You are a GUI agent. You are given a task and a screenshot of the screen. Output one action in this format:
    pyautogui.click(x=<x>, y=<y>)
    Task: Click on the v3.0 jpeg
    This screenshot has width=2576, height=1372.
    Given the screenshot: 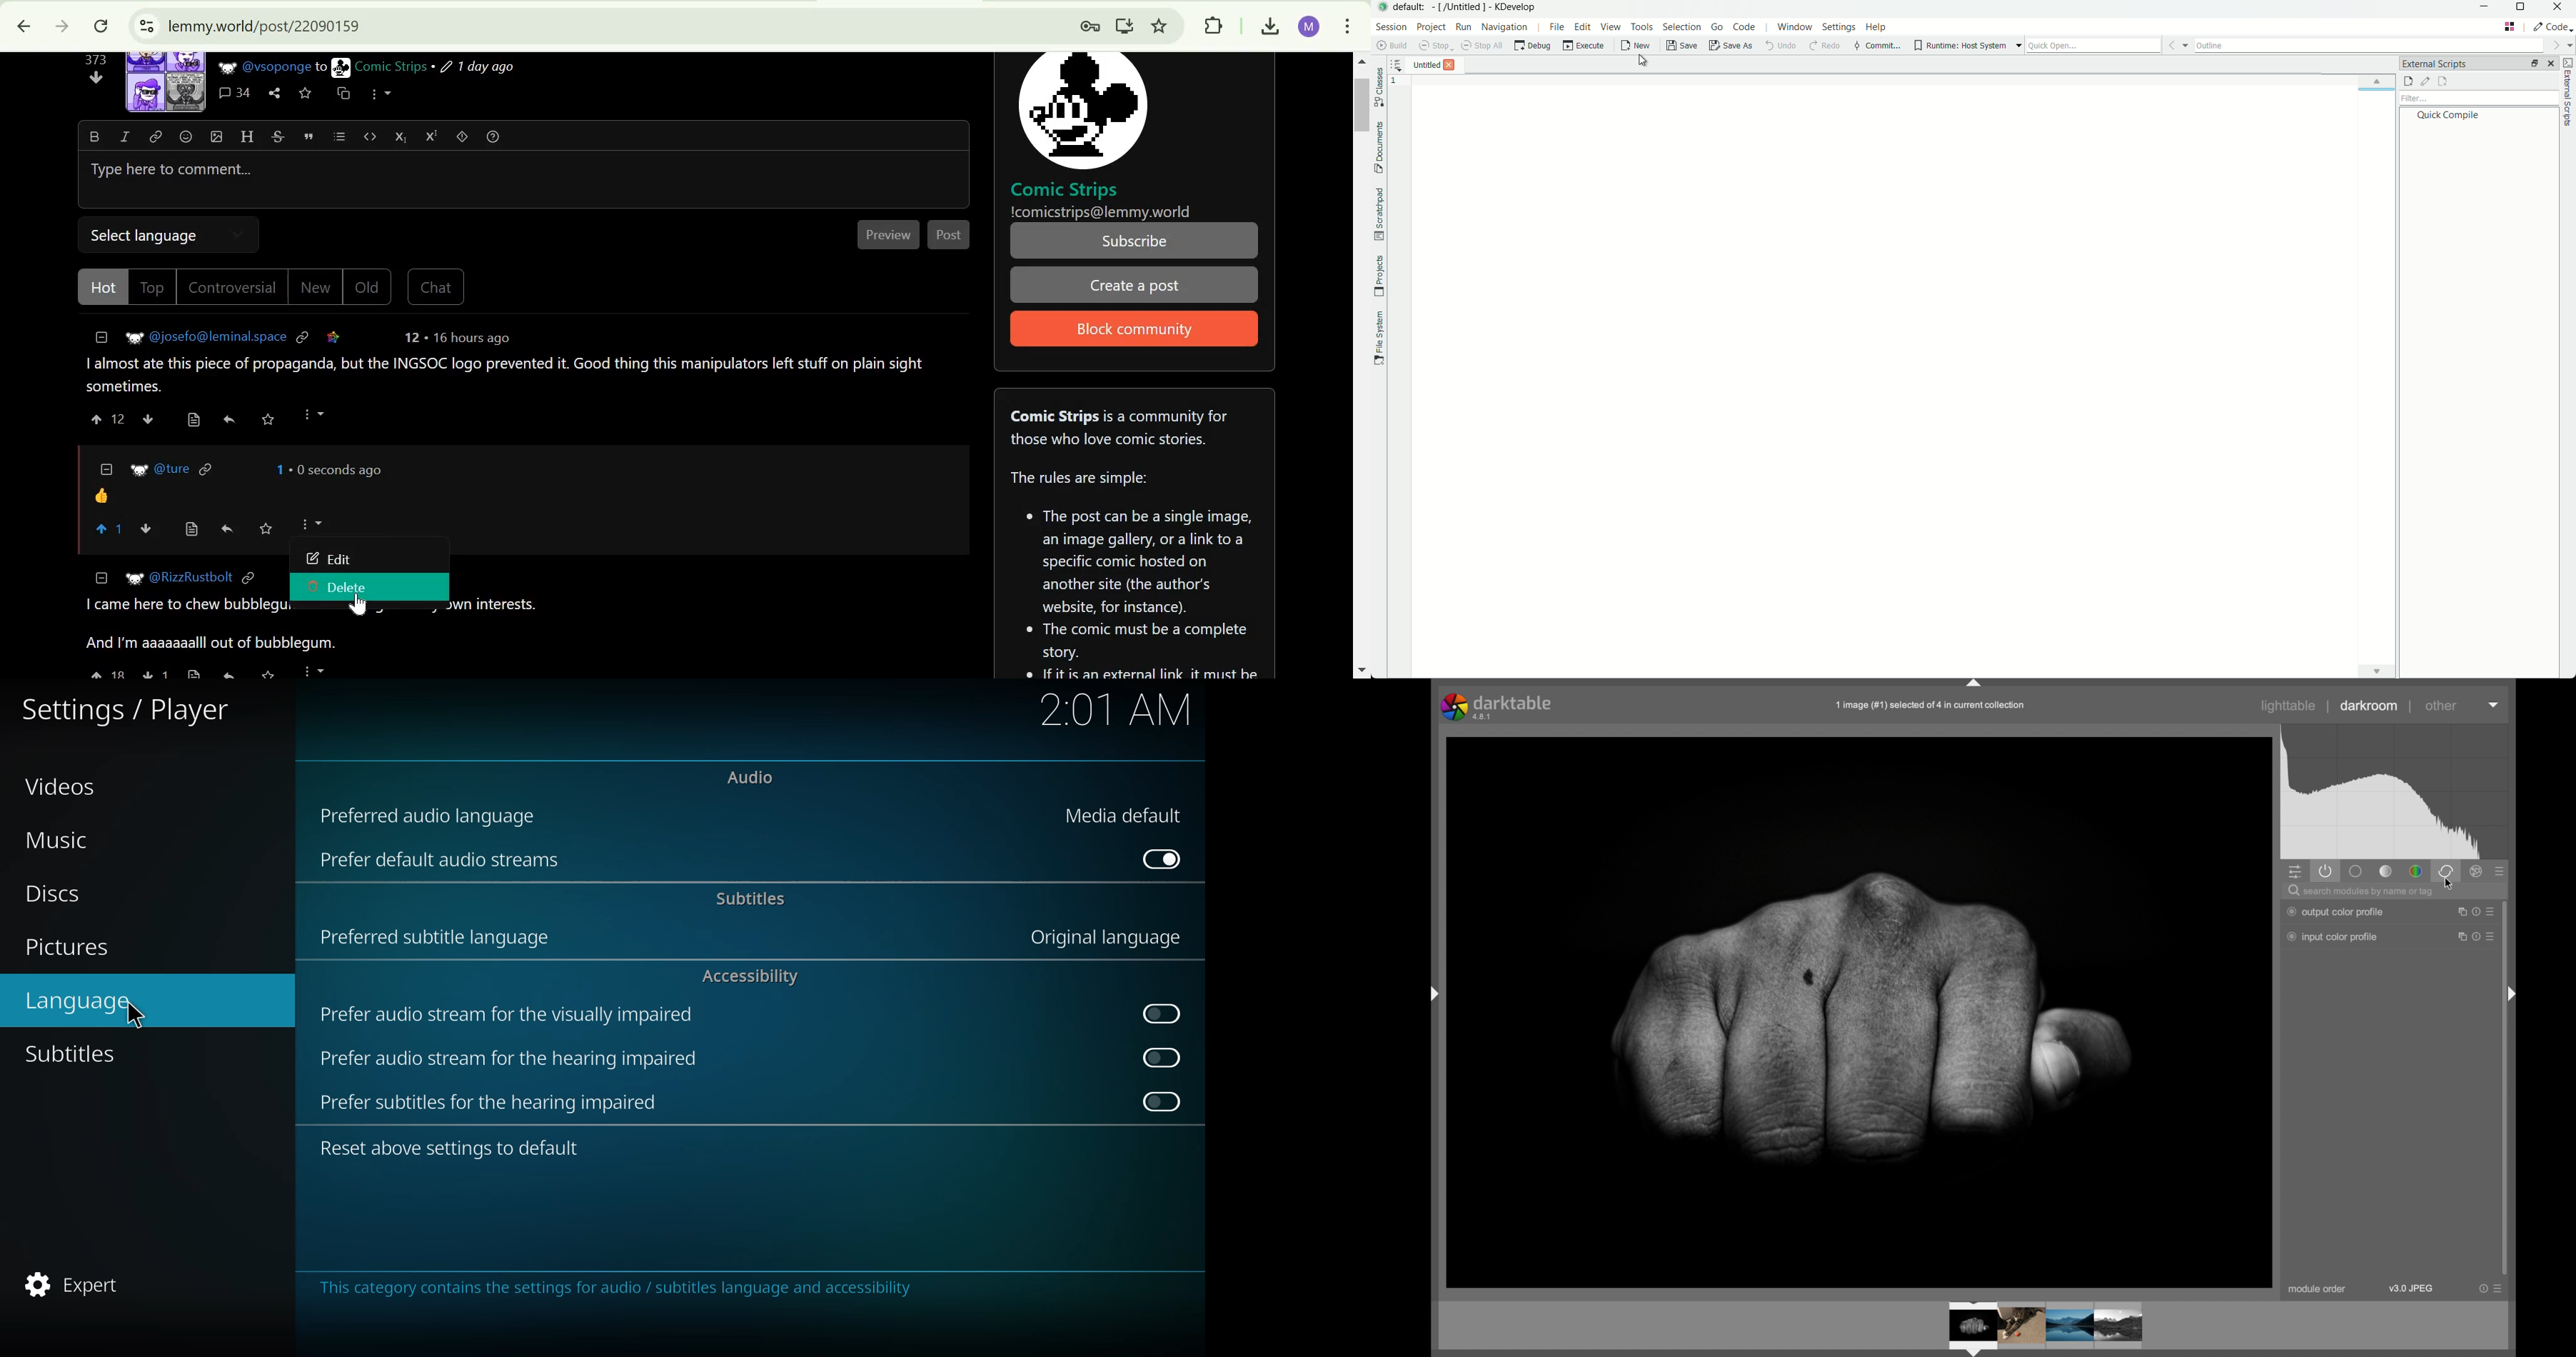 What is the action you would take?
    pyautogui.click(x=2411, y=1289)
    